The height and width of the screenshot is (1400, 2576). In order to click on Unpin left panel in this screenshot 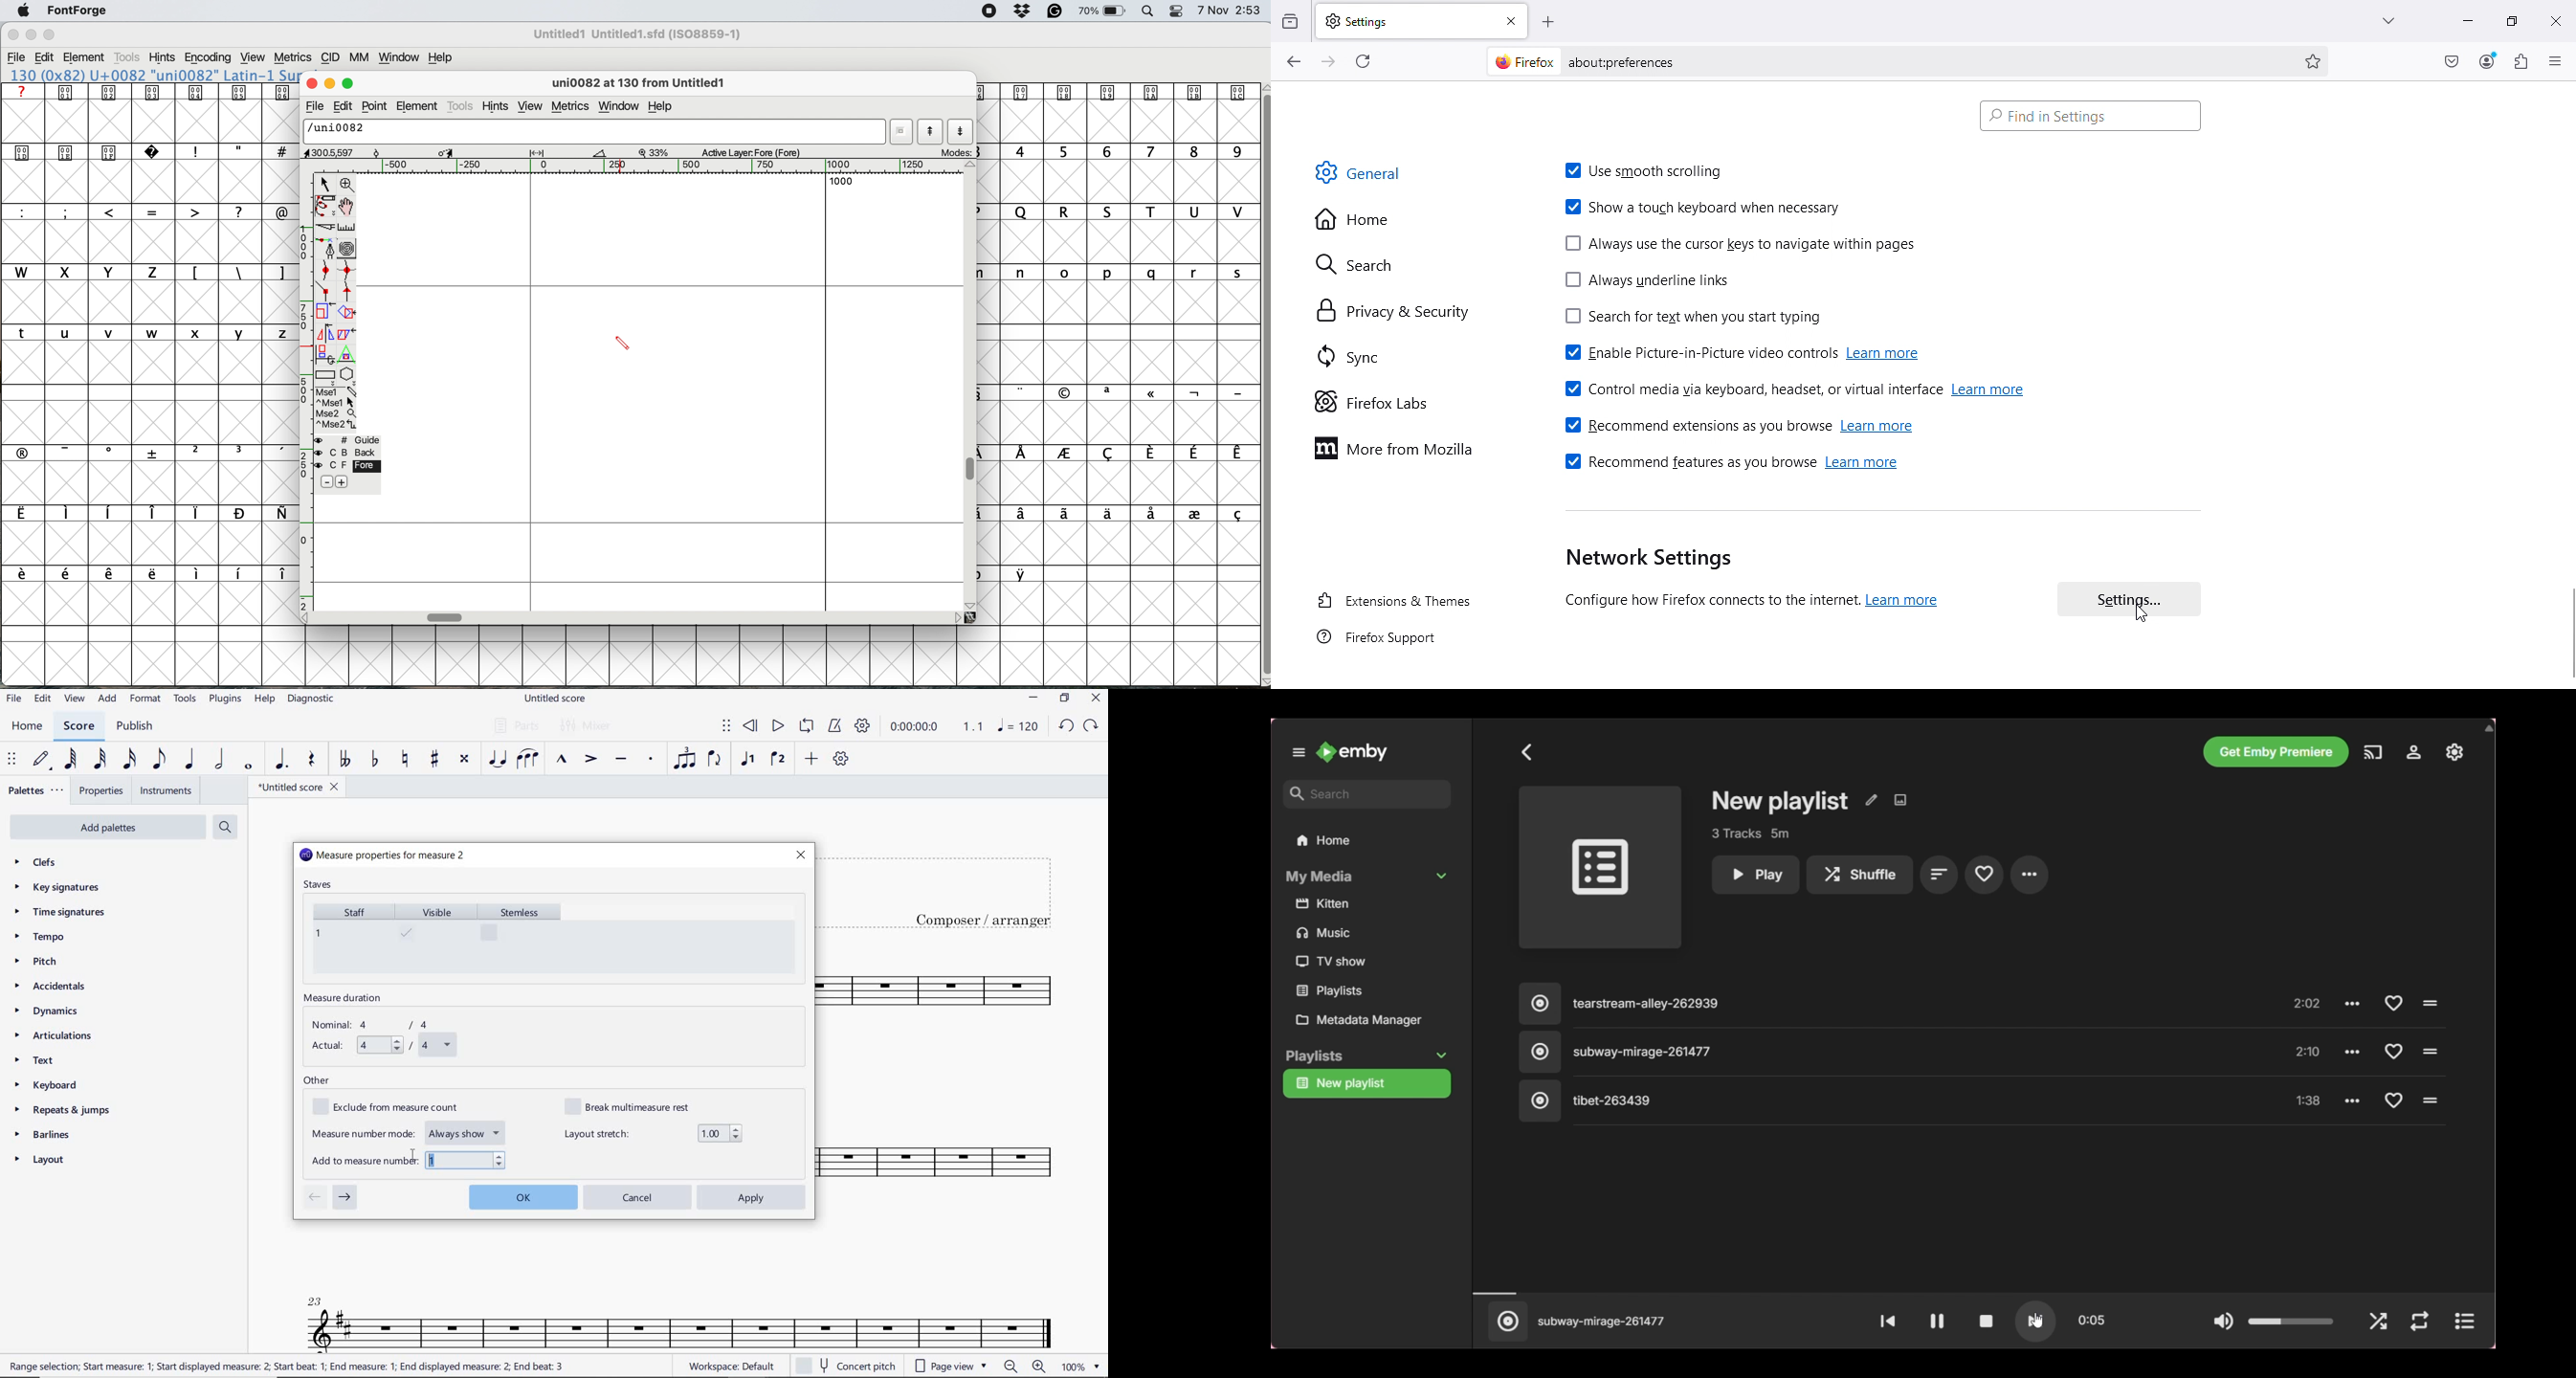, I will do `click(1298, 752)`.